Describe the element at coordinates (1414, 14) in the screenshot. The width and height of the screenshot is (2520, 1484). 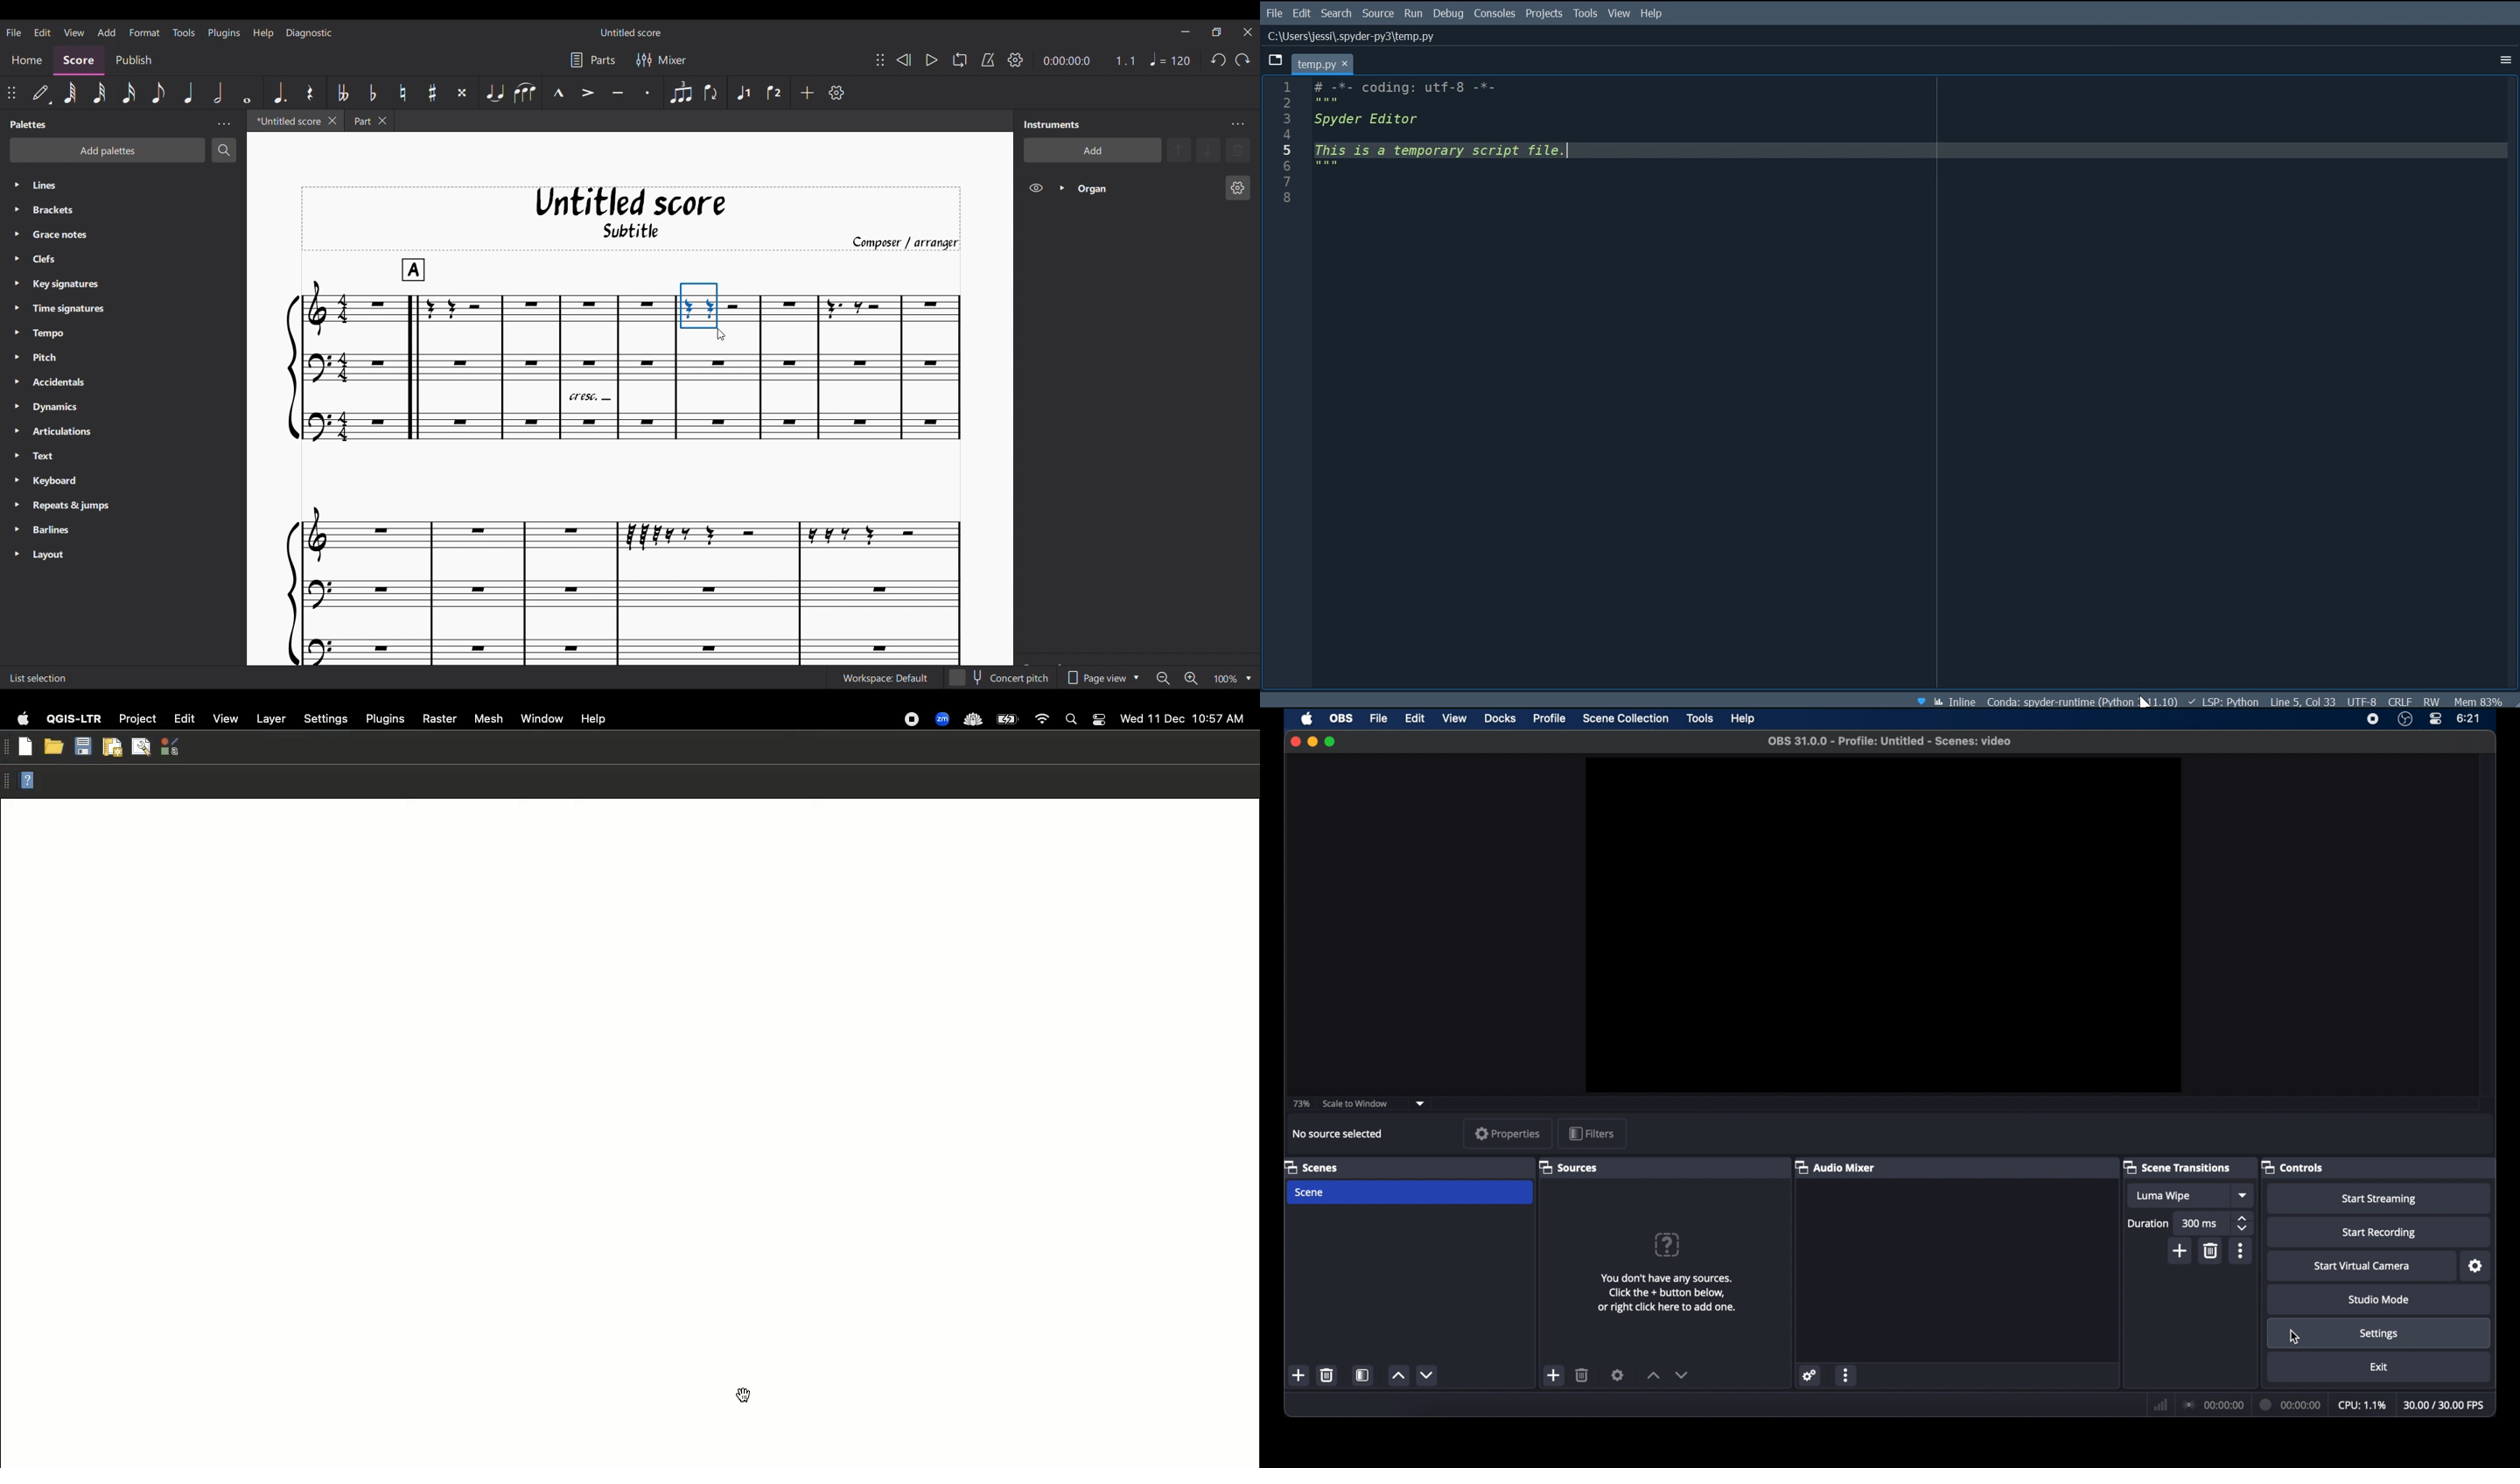
I see `Run` at that location.